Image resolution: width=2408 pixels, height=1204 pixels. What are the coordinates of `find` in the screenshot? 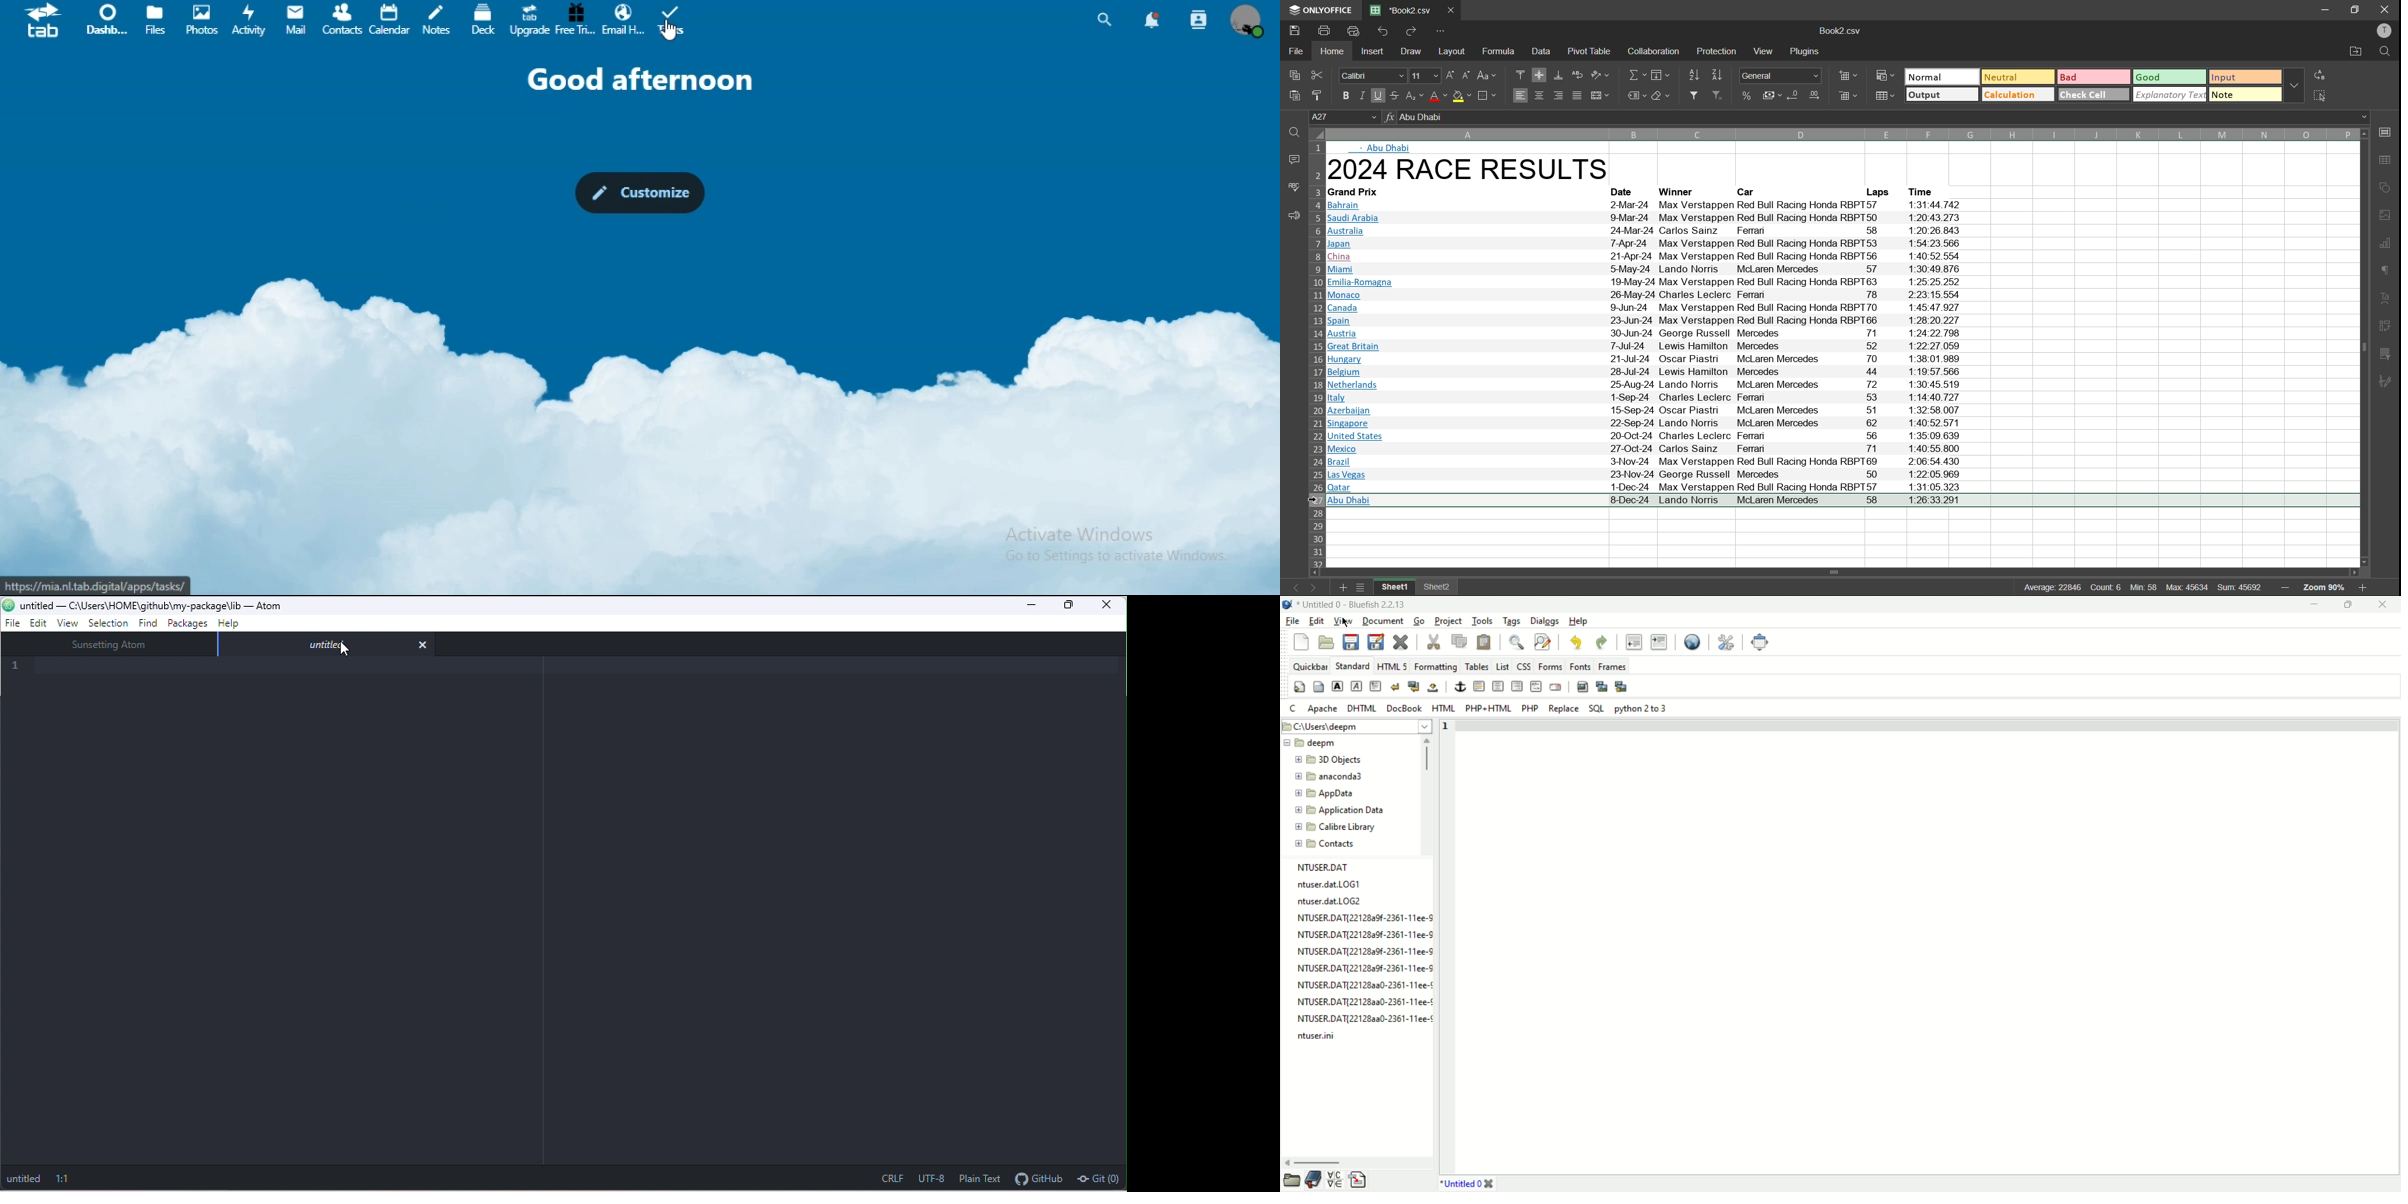 It's located at (2386, 52).